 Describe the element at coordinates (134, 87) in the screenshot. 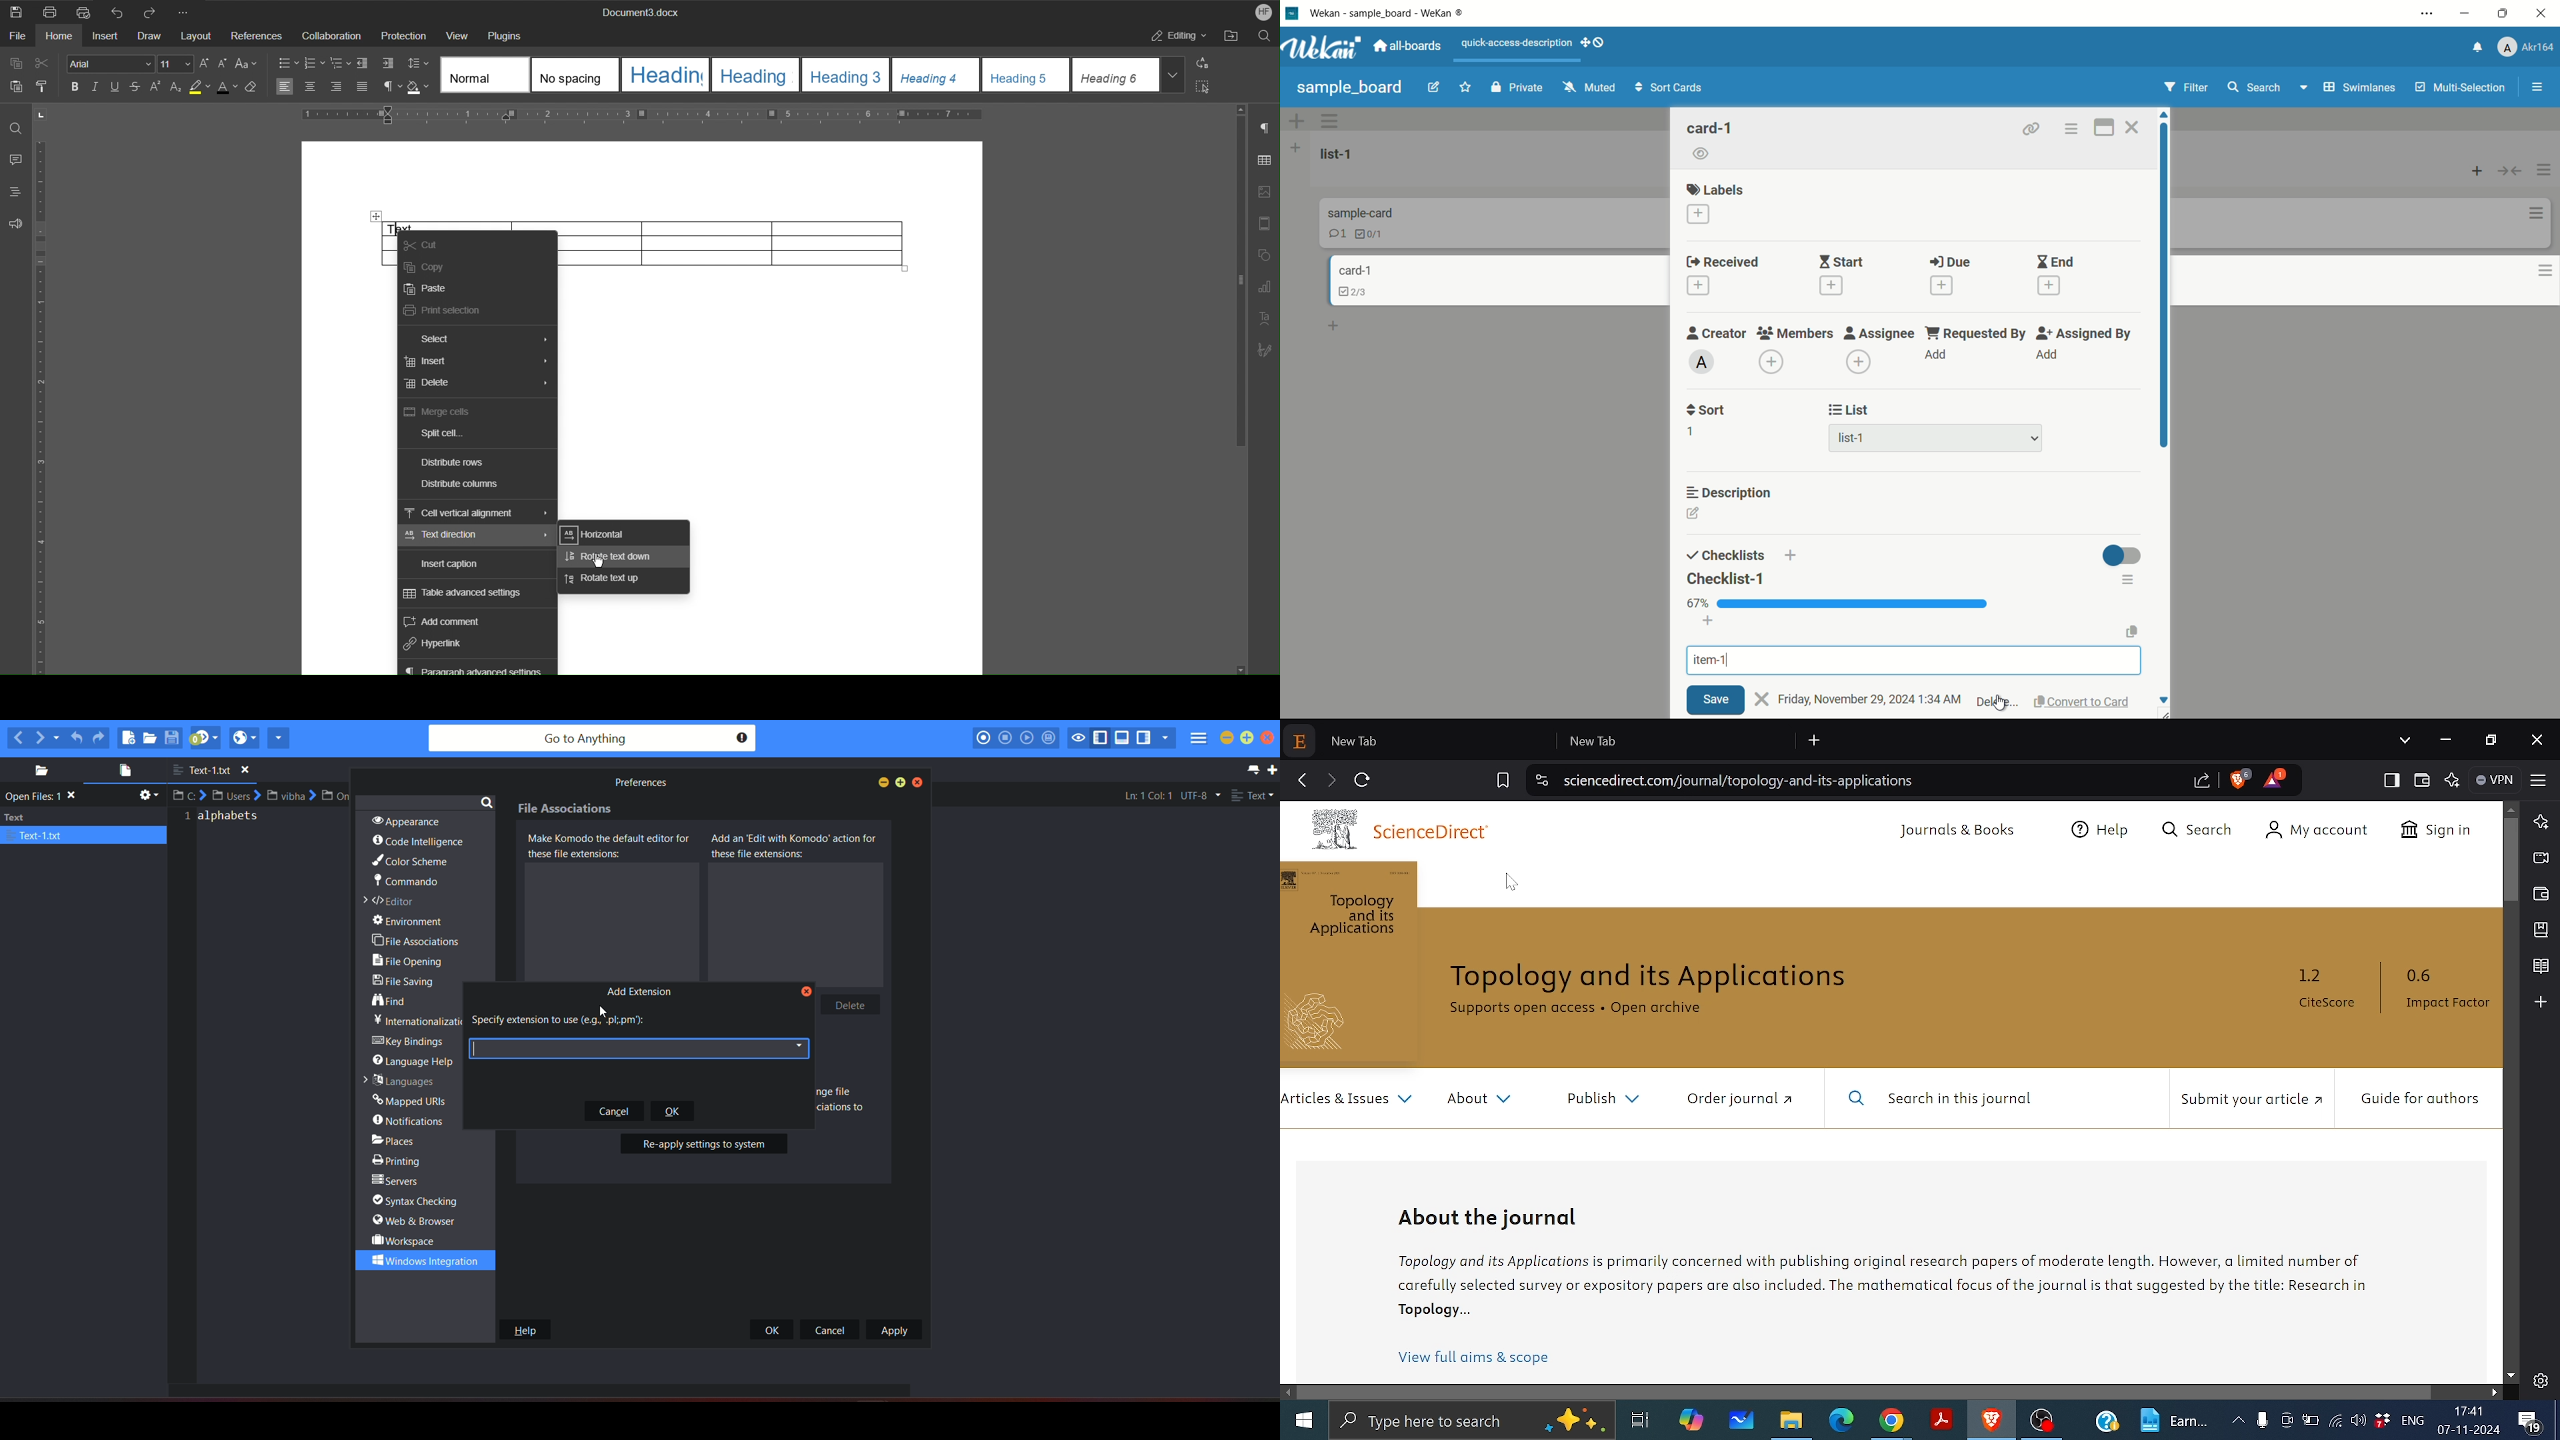

I see `Strikethrough` at that location.